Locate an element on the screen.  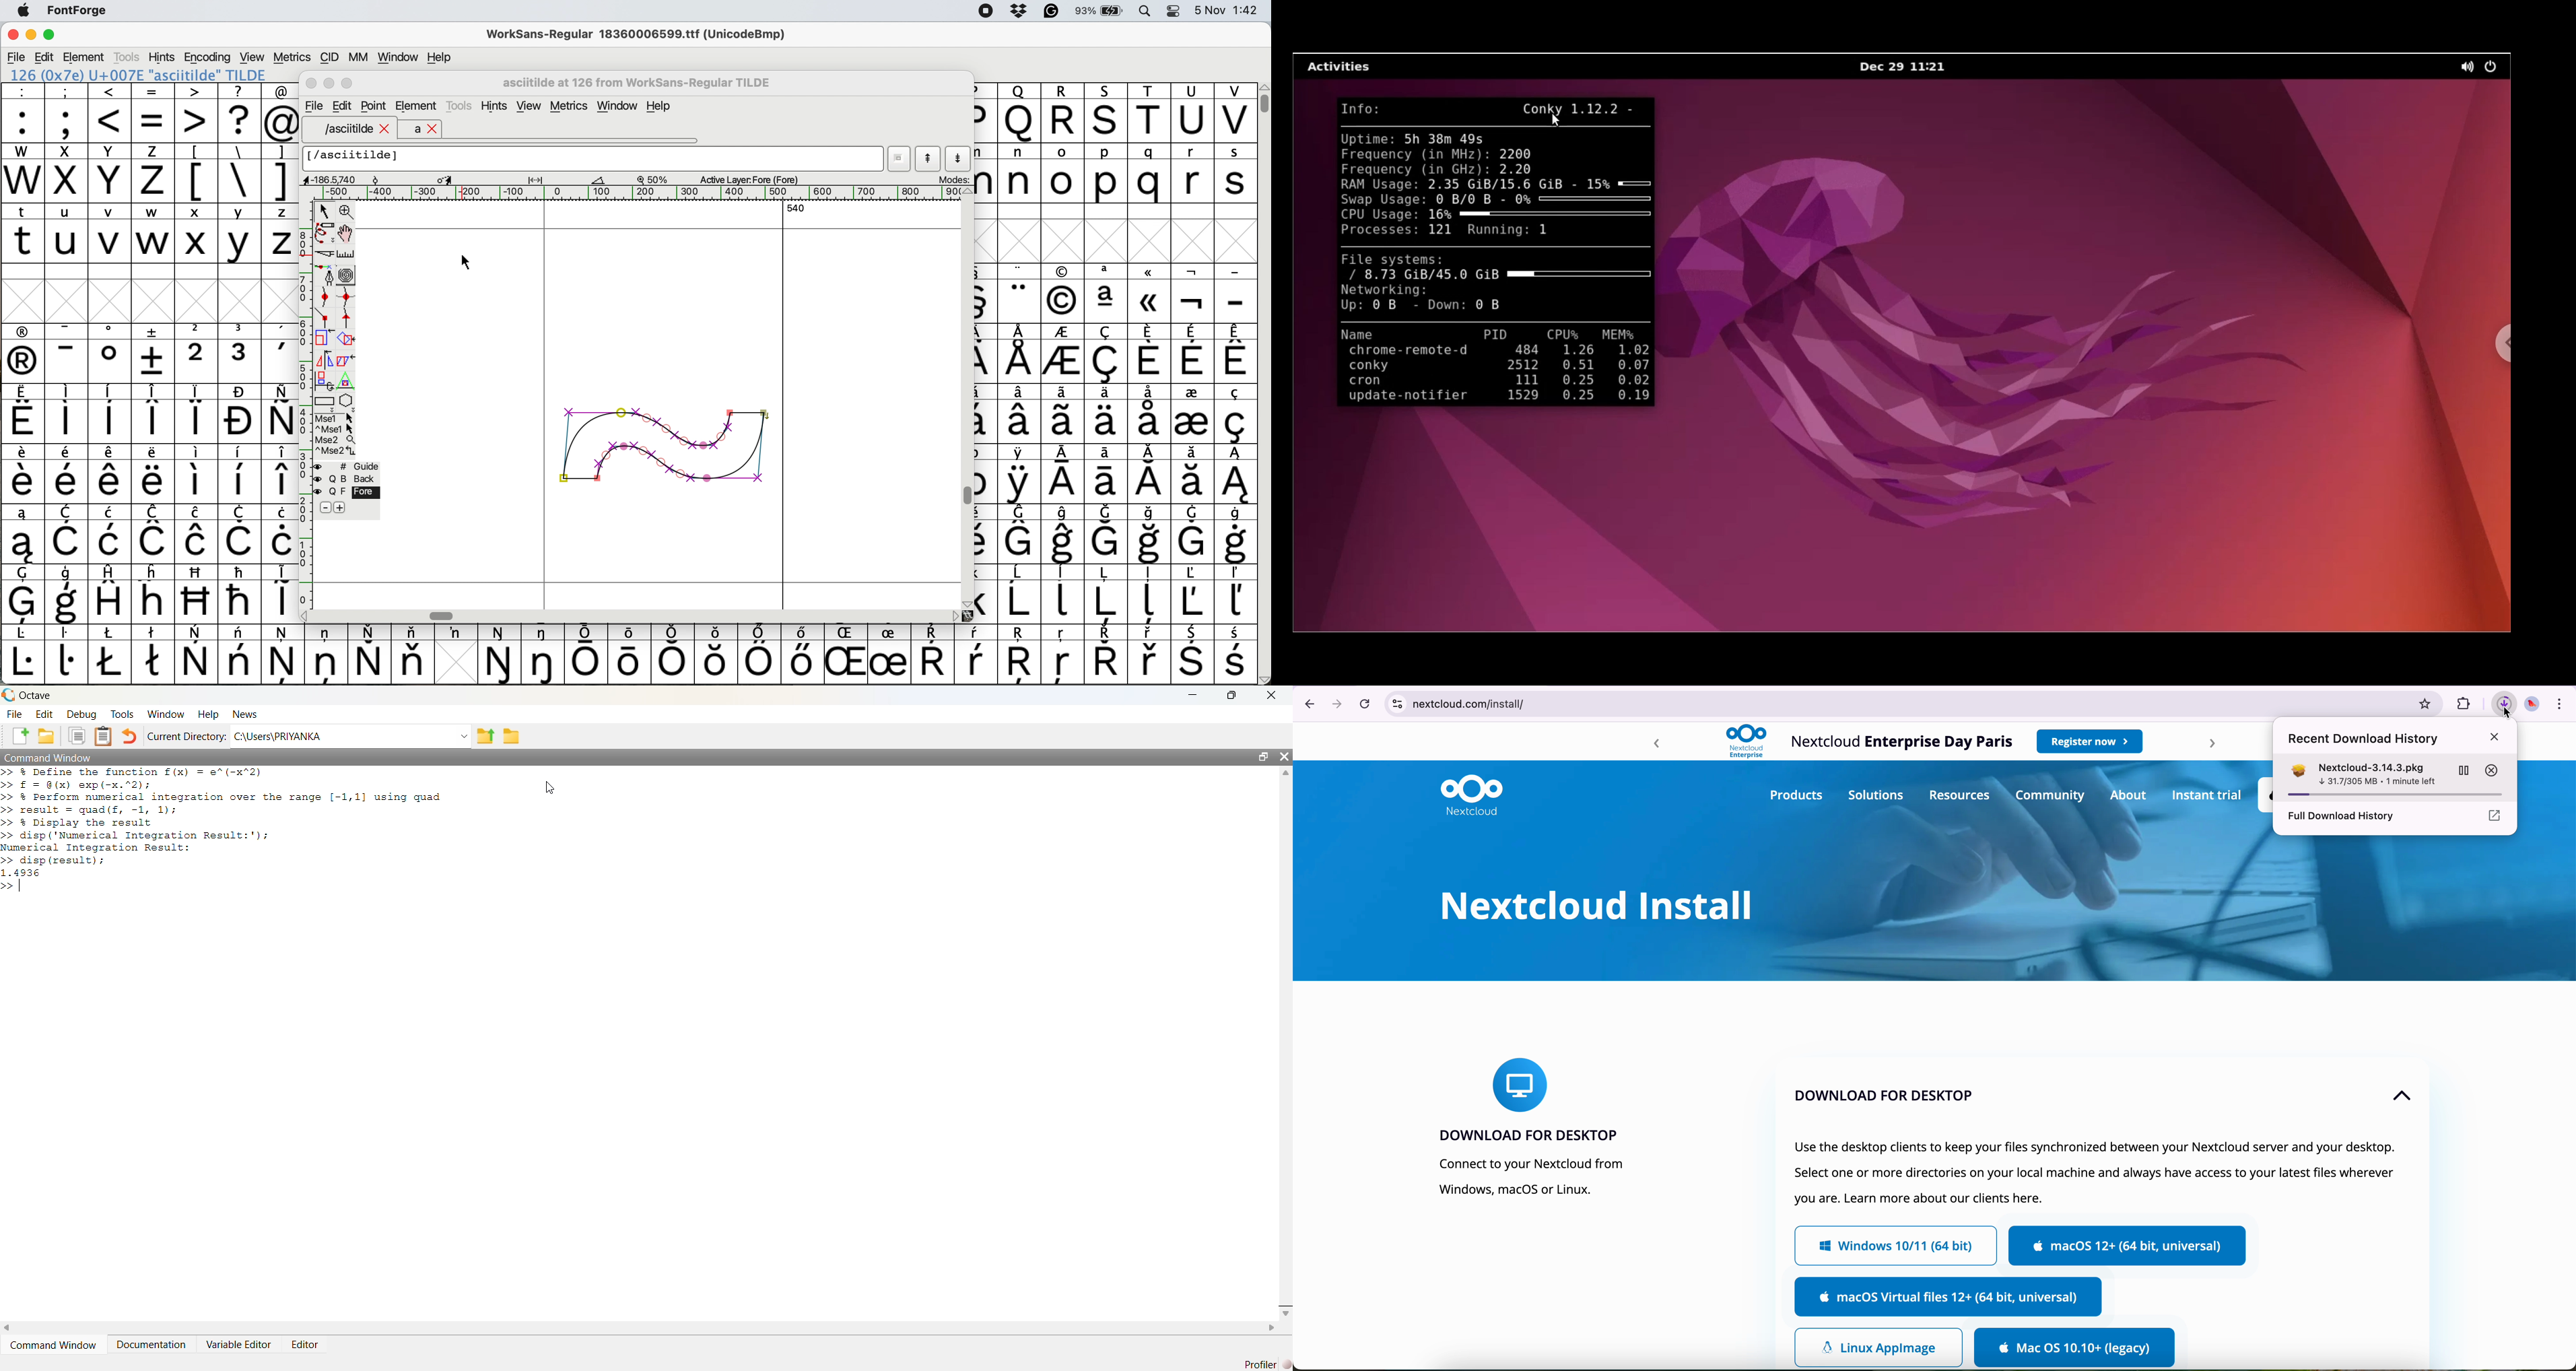
cut splines in two is located at coordinates (325, 255).